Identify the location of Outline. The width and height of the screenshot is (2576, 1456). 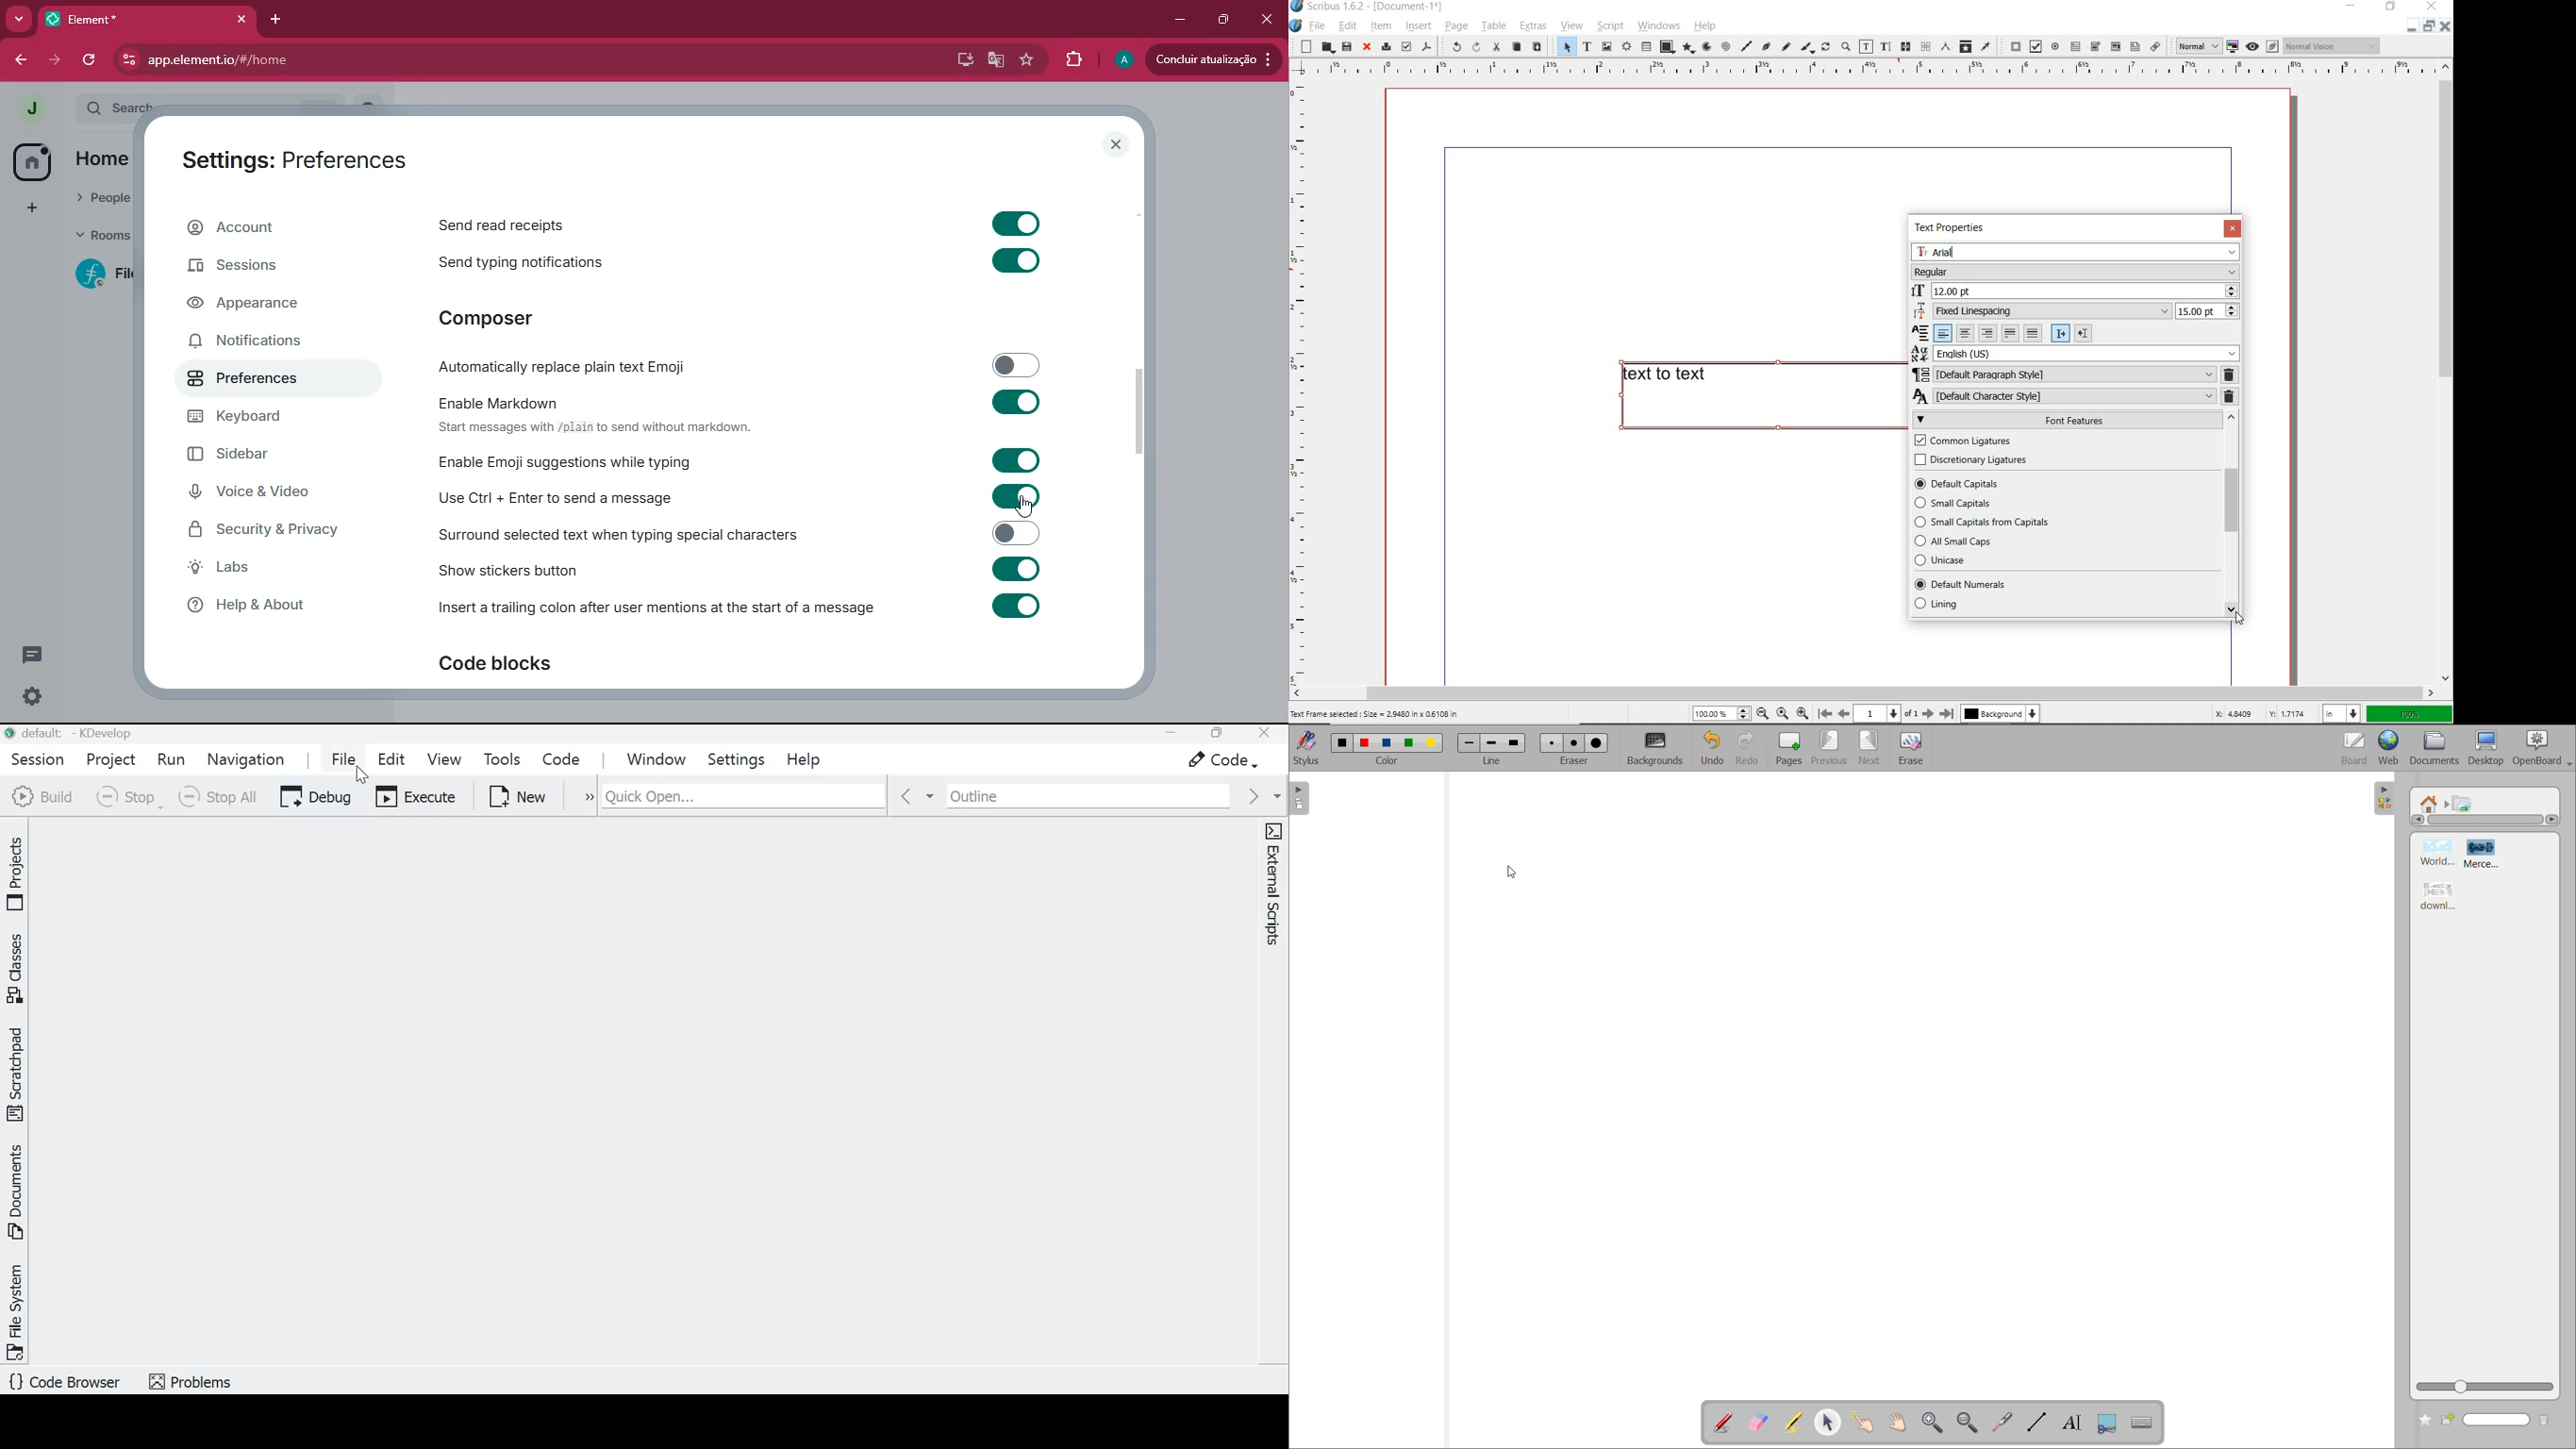
(1076, 796).